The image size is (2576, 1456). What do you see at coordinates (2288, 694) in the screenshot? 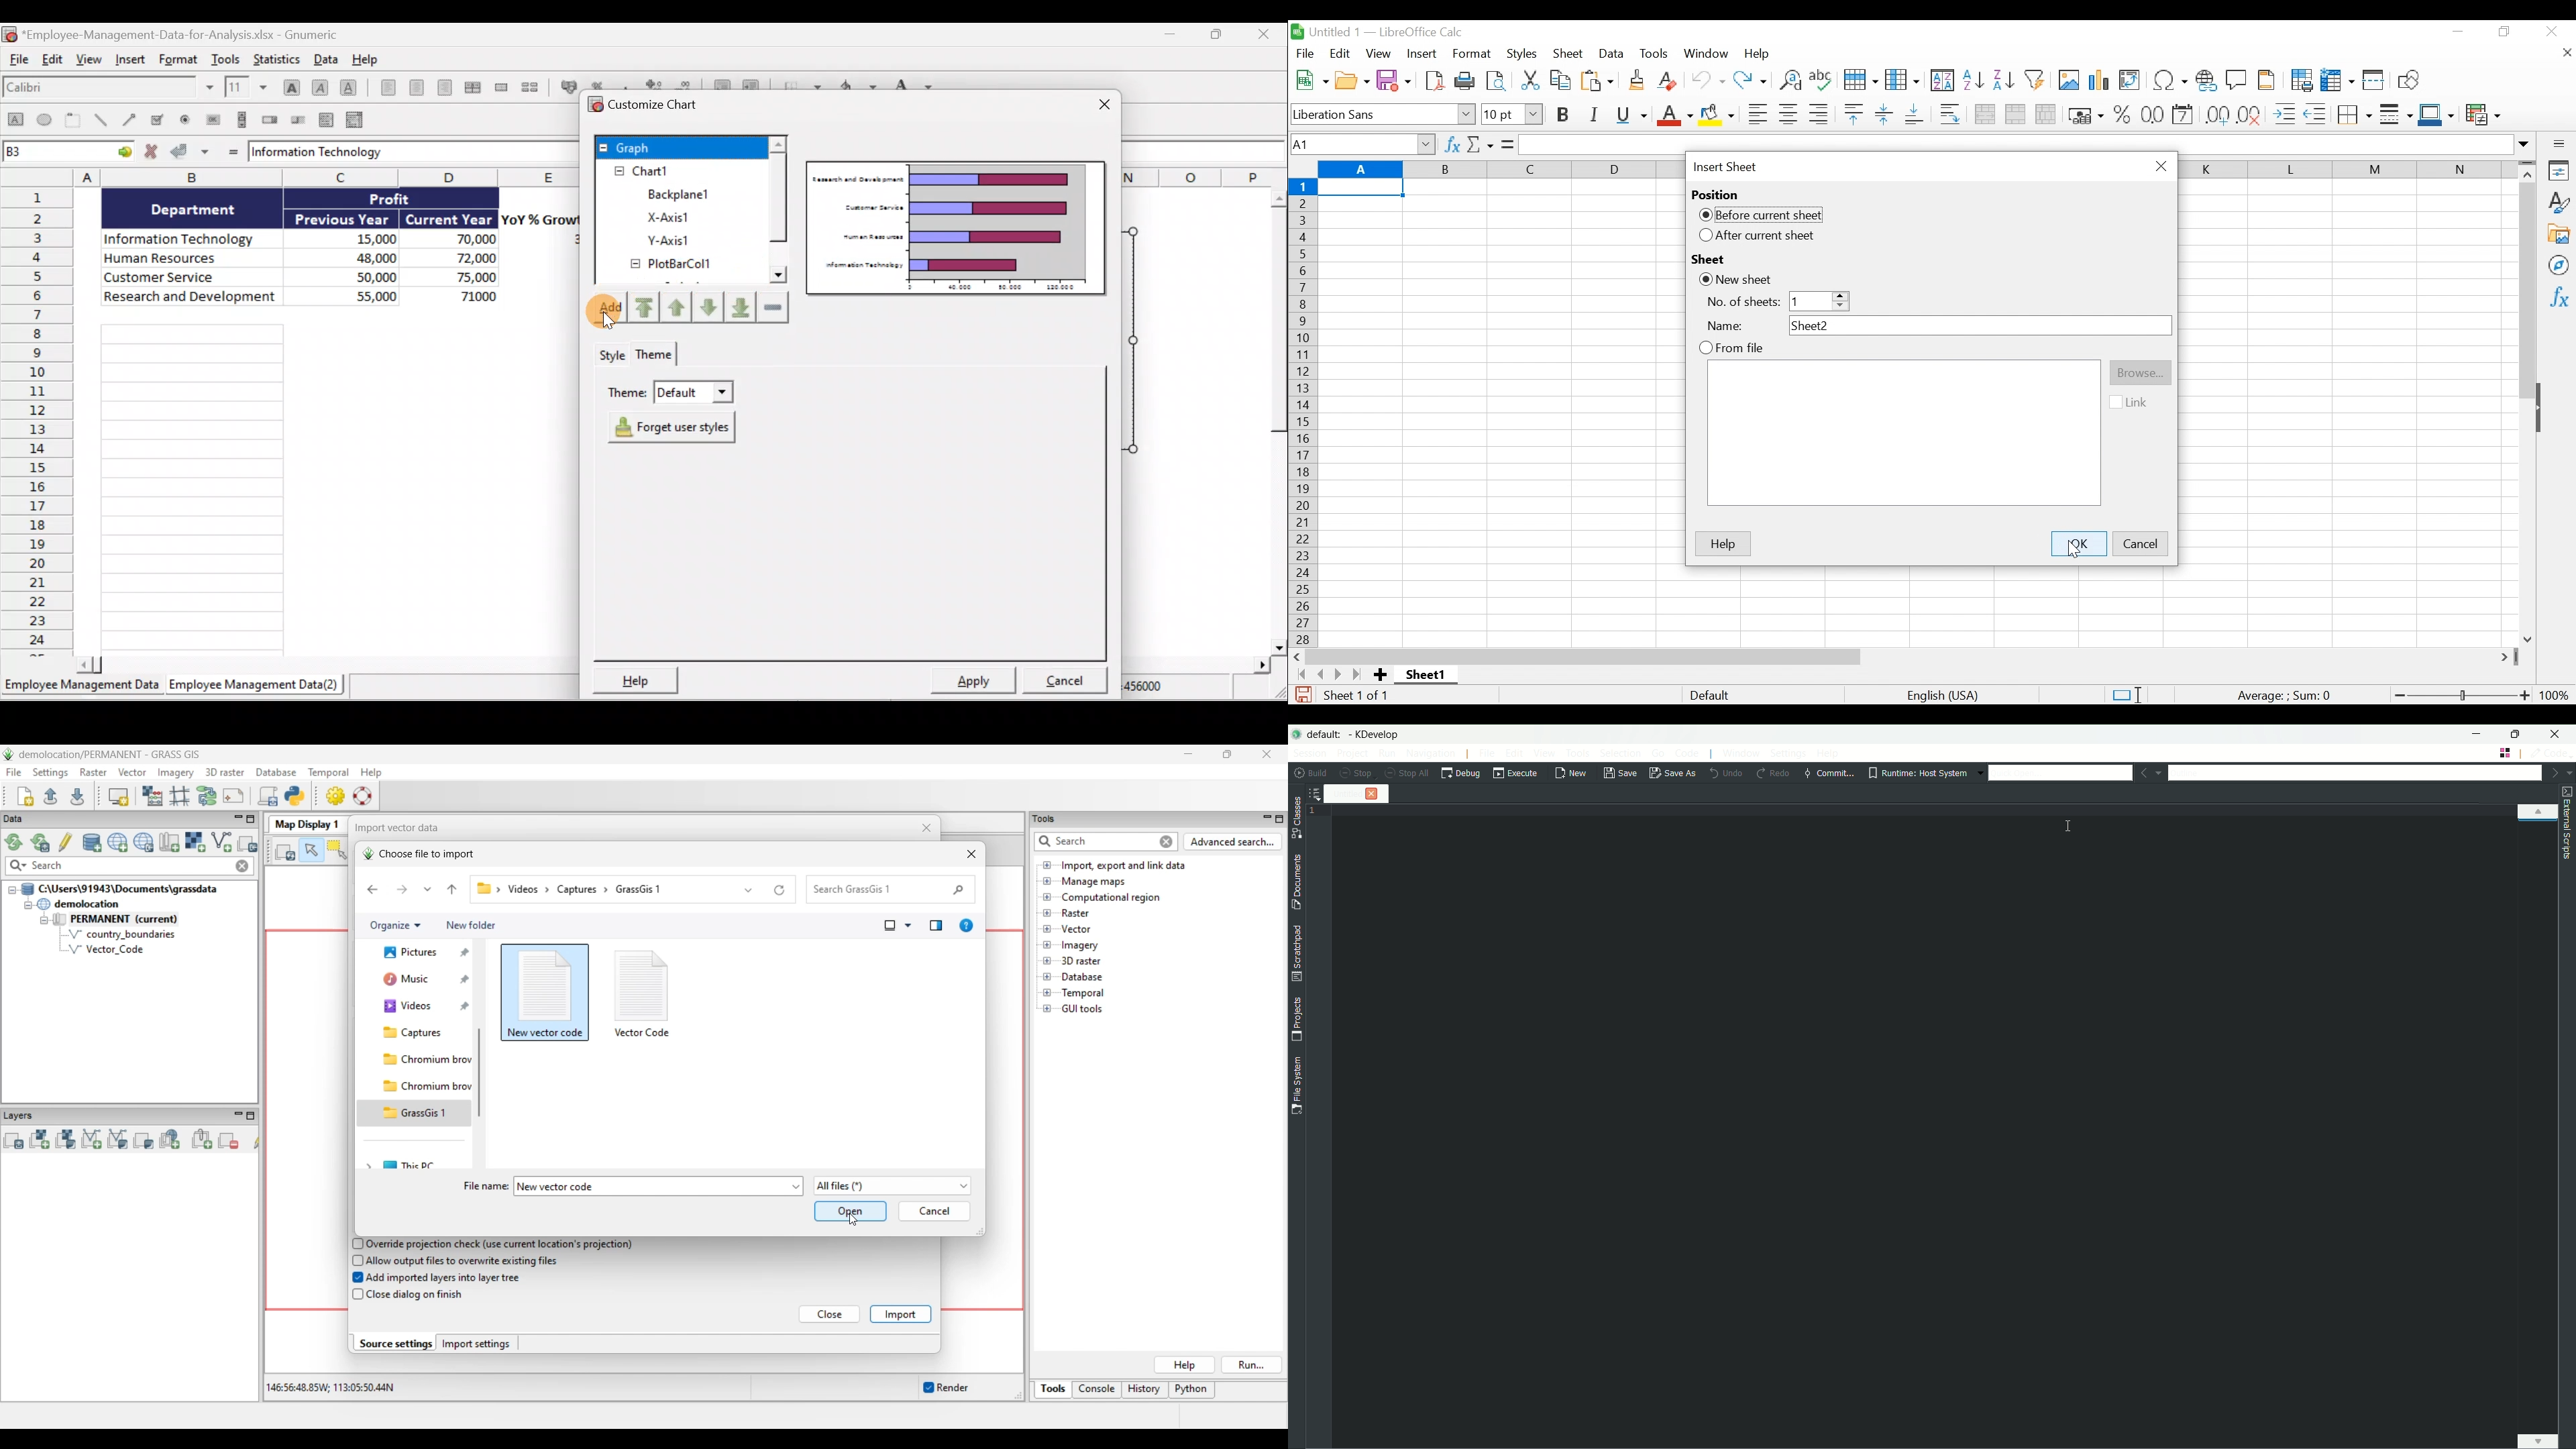
I see `Formula` at bounding box center [2288, 694].